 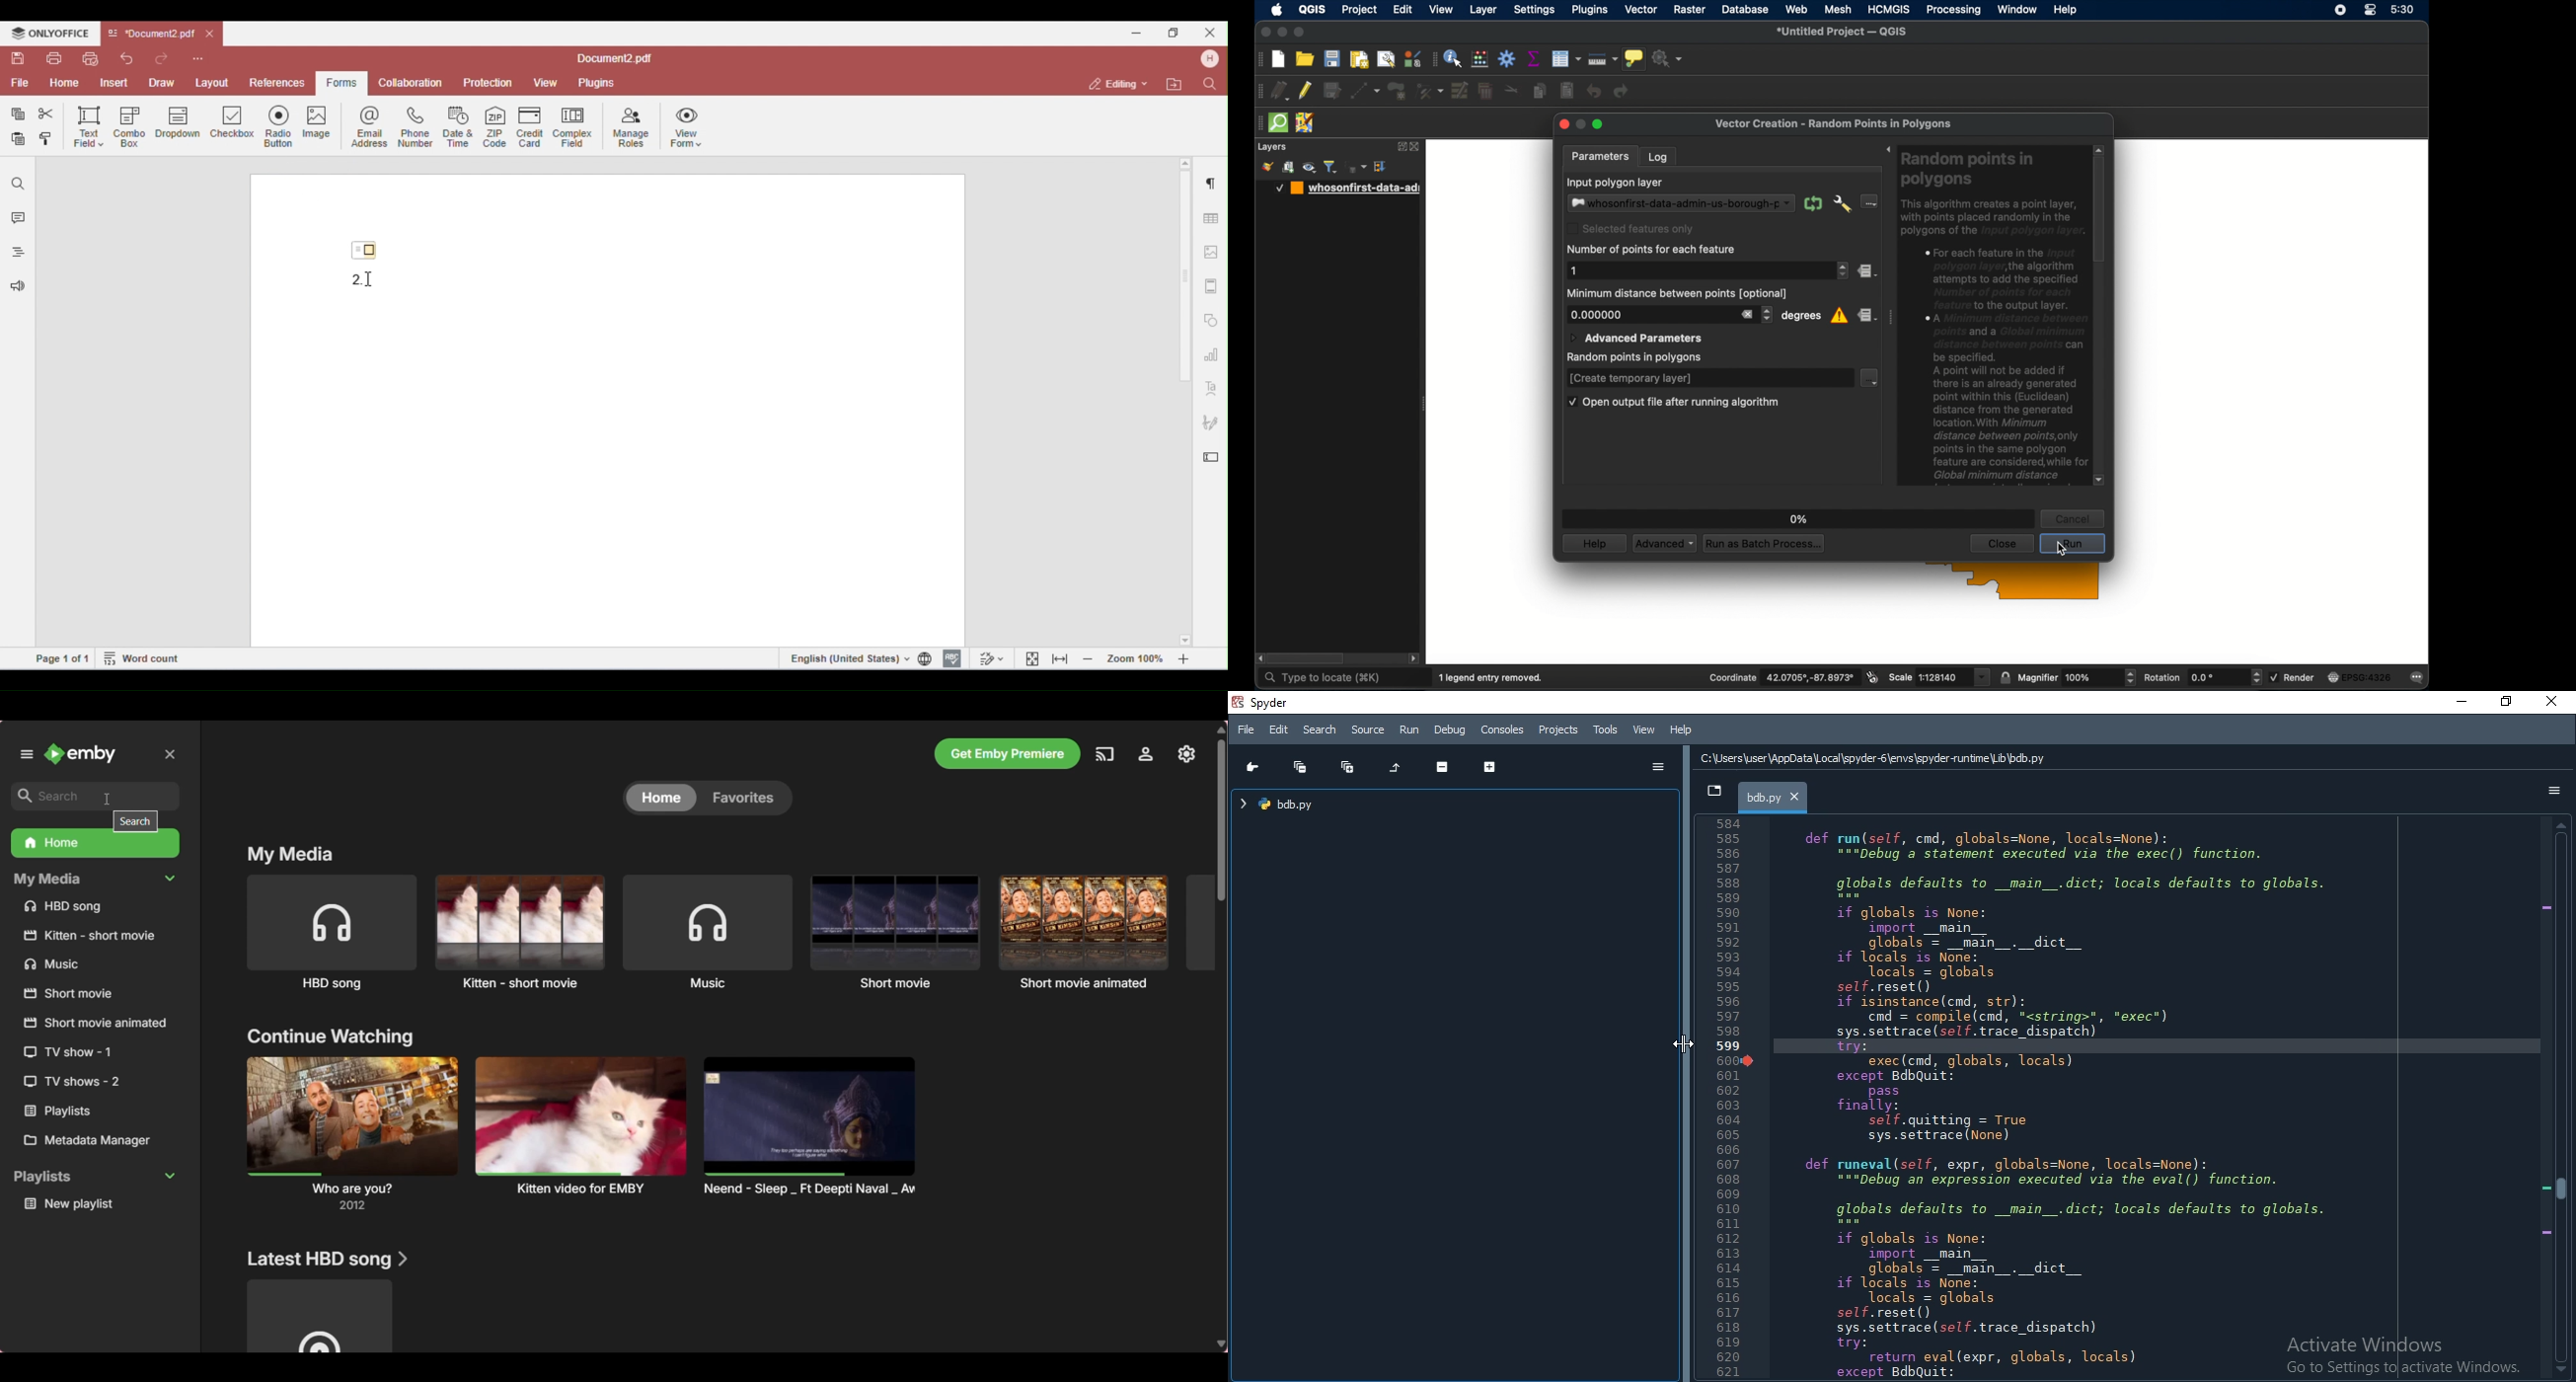 What do you see at coordinates (1300, 32) in the screenshot?
I see `maximize` at bounding box center [1300, 32].